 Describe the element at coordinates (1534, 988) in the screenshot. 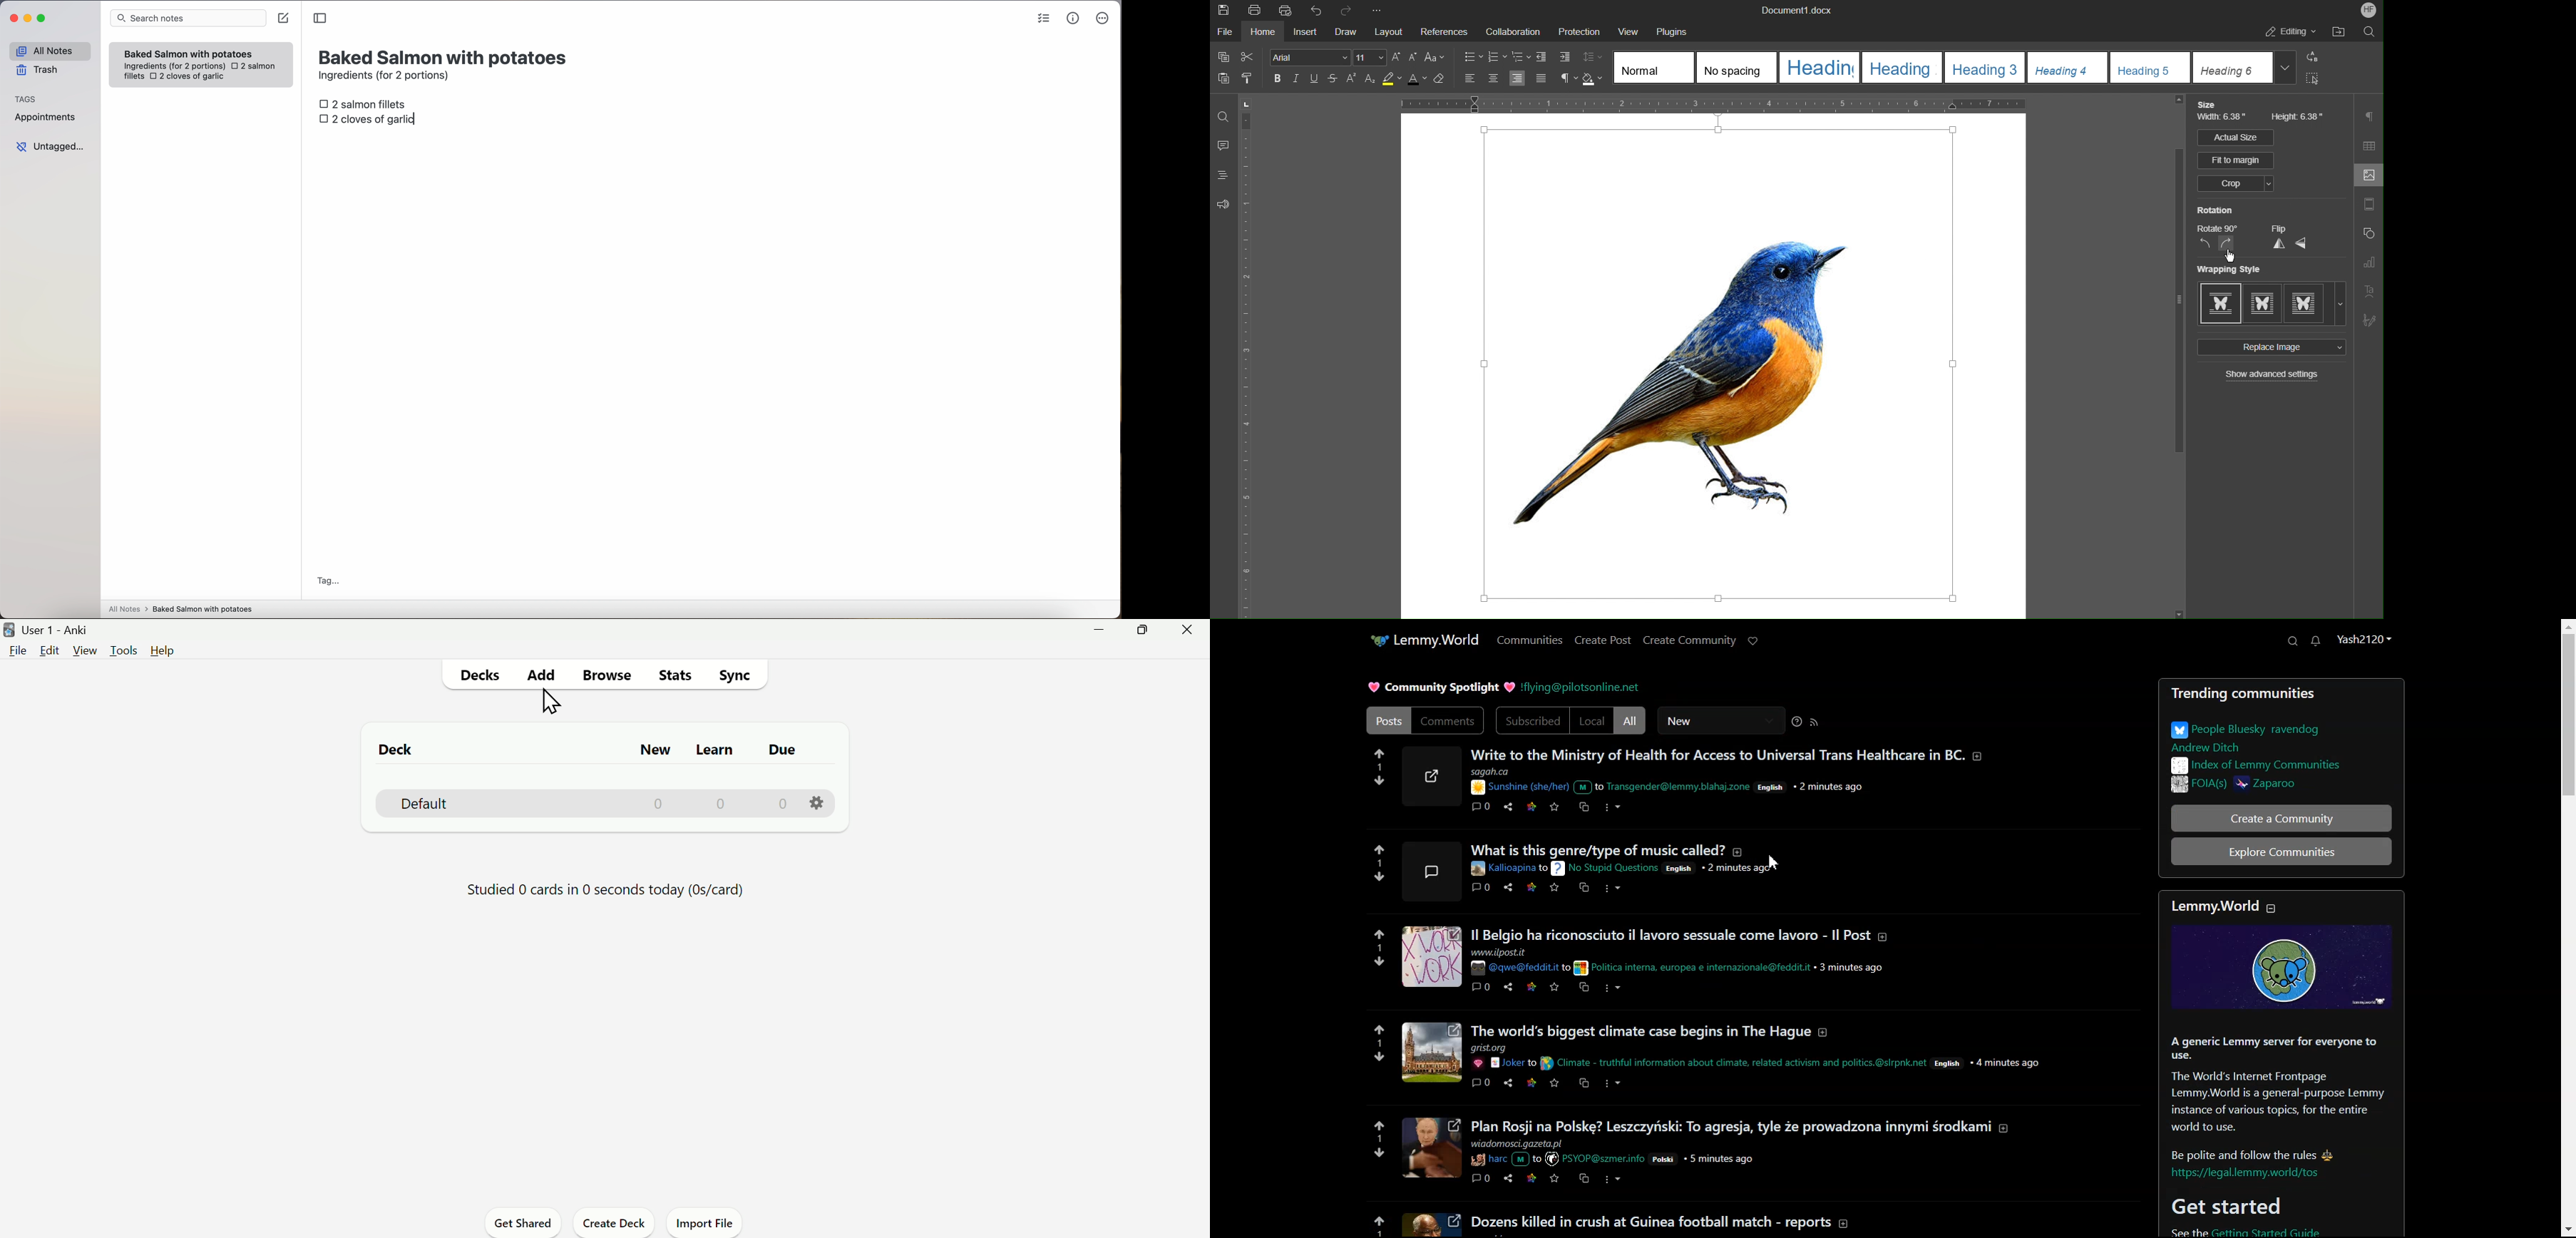

I see `link` at that location.